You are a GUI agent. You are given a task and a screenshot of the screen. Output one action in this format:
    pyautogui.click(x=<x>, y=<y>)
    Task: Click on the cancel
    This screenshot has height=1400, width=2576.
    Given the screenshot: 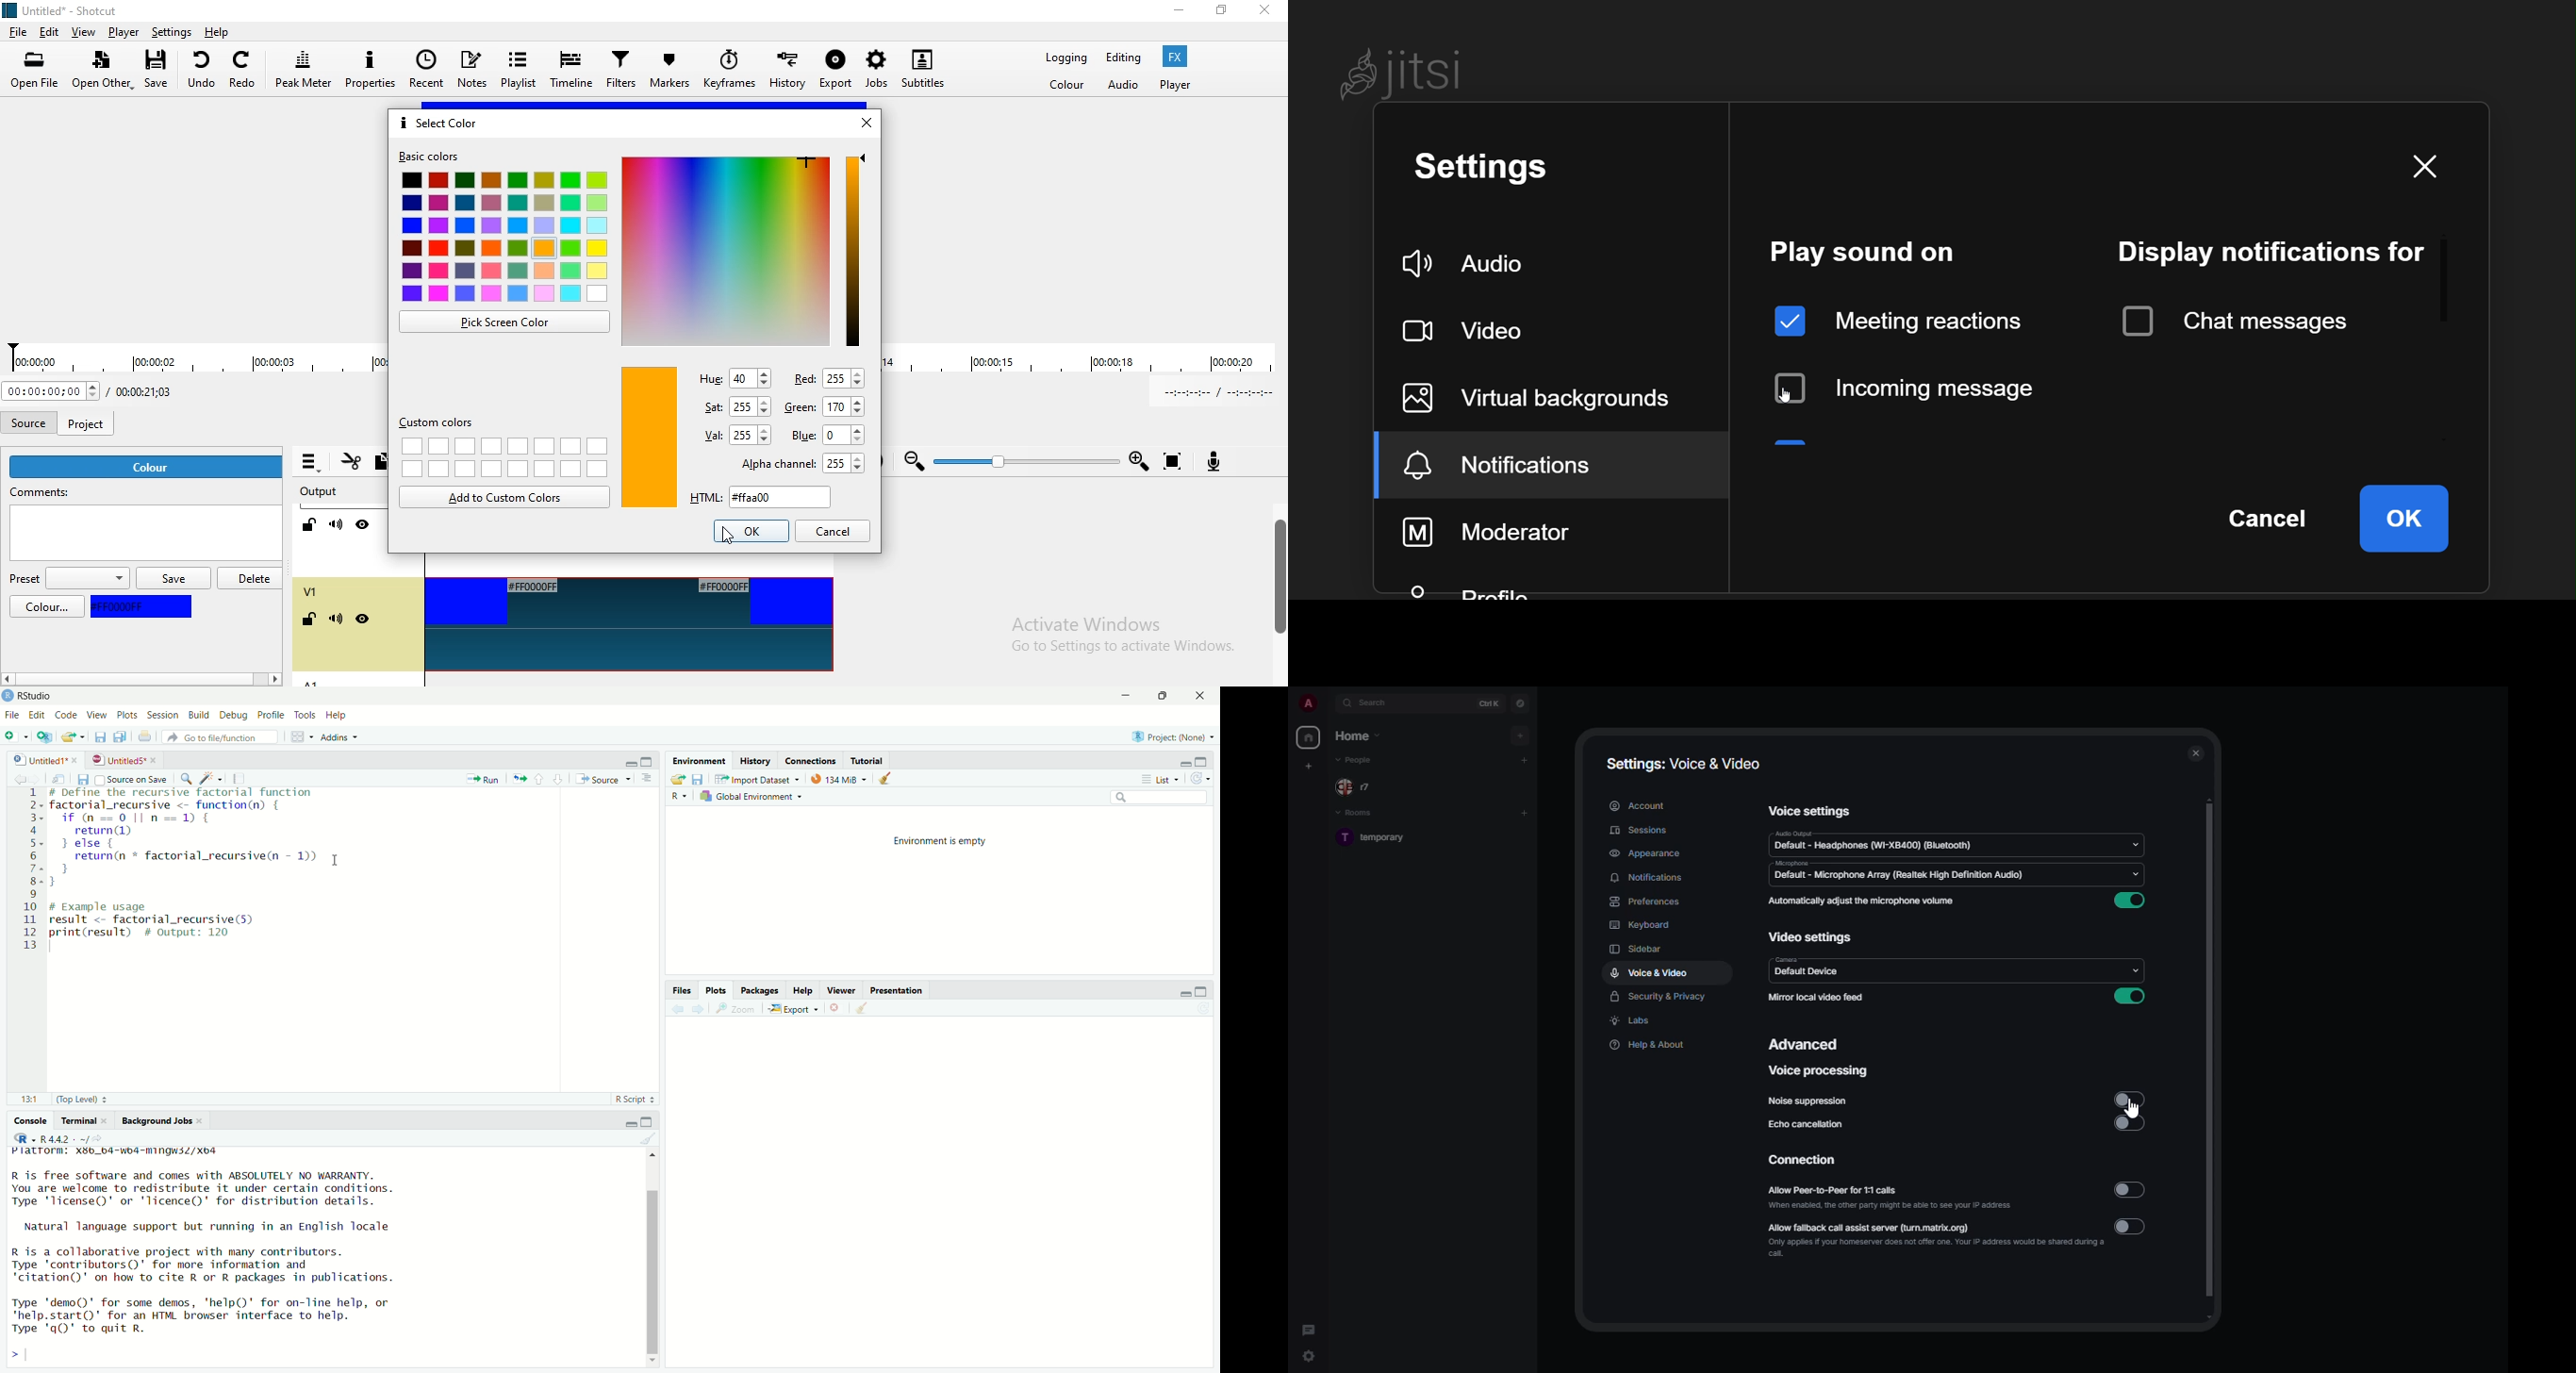 What is the action you would take?
    pyautogui.click(x=834, y=531)
    